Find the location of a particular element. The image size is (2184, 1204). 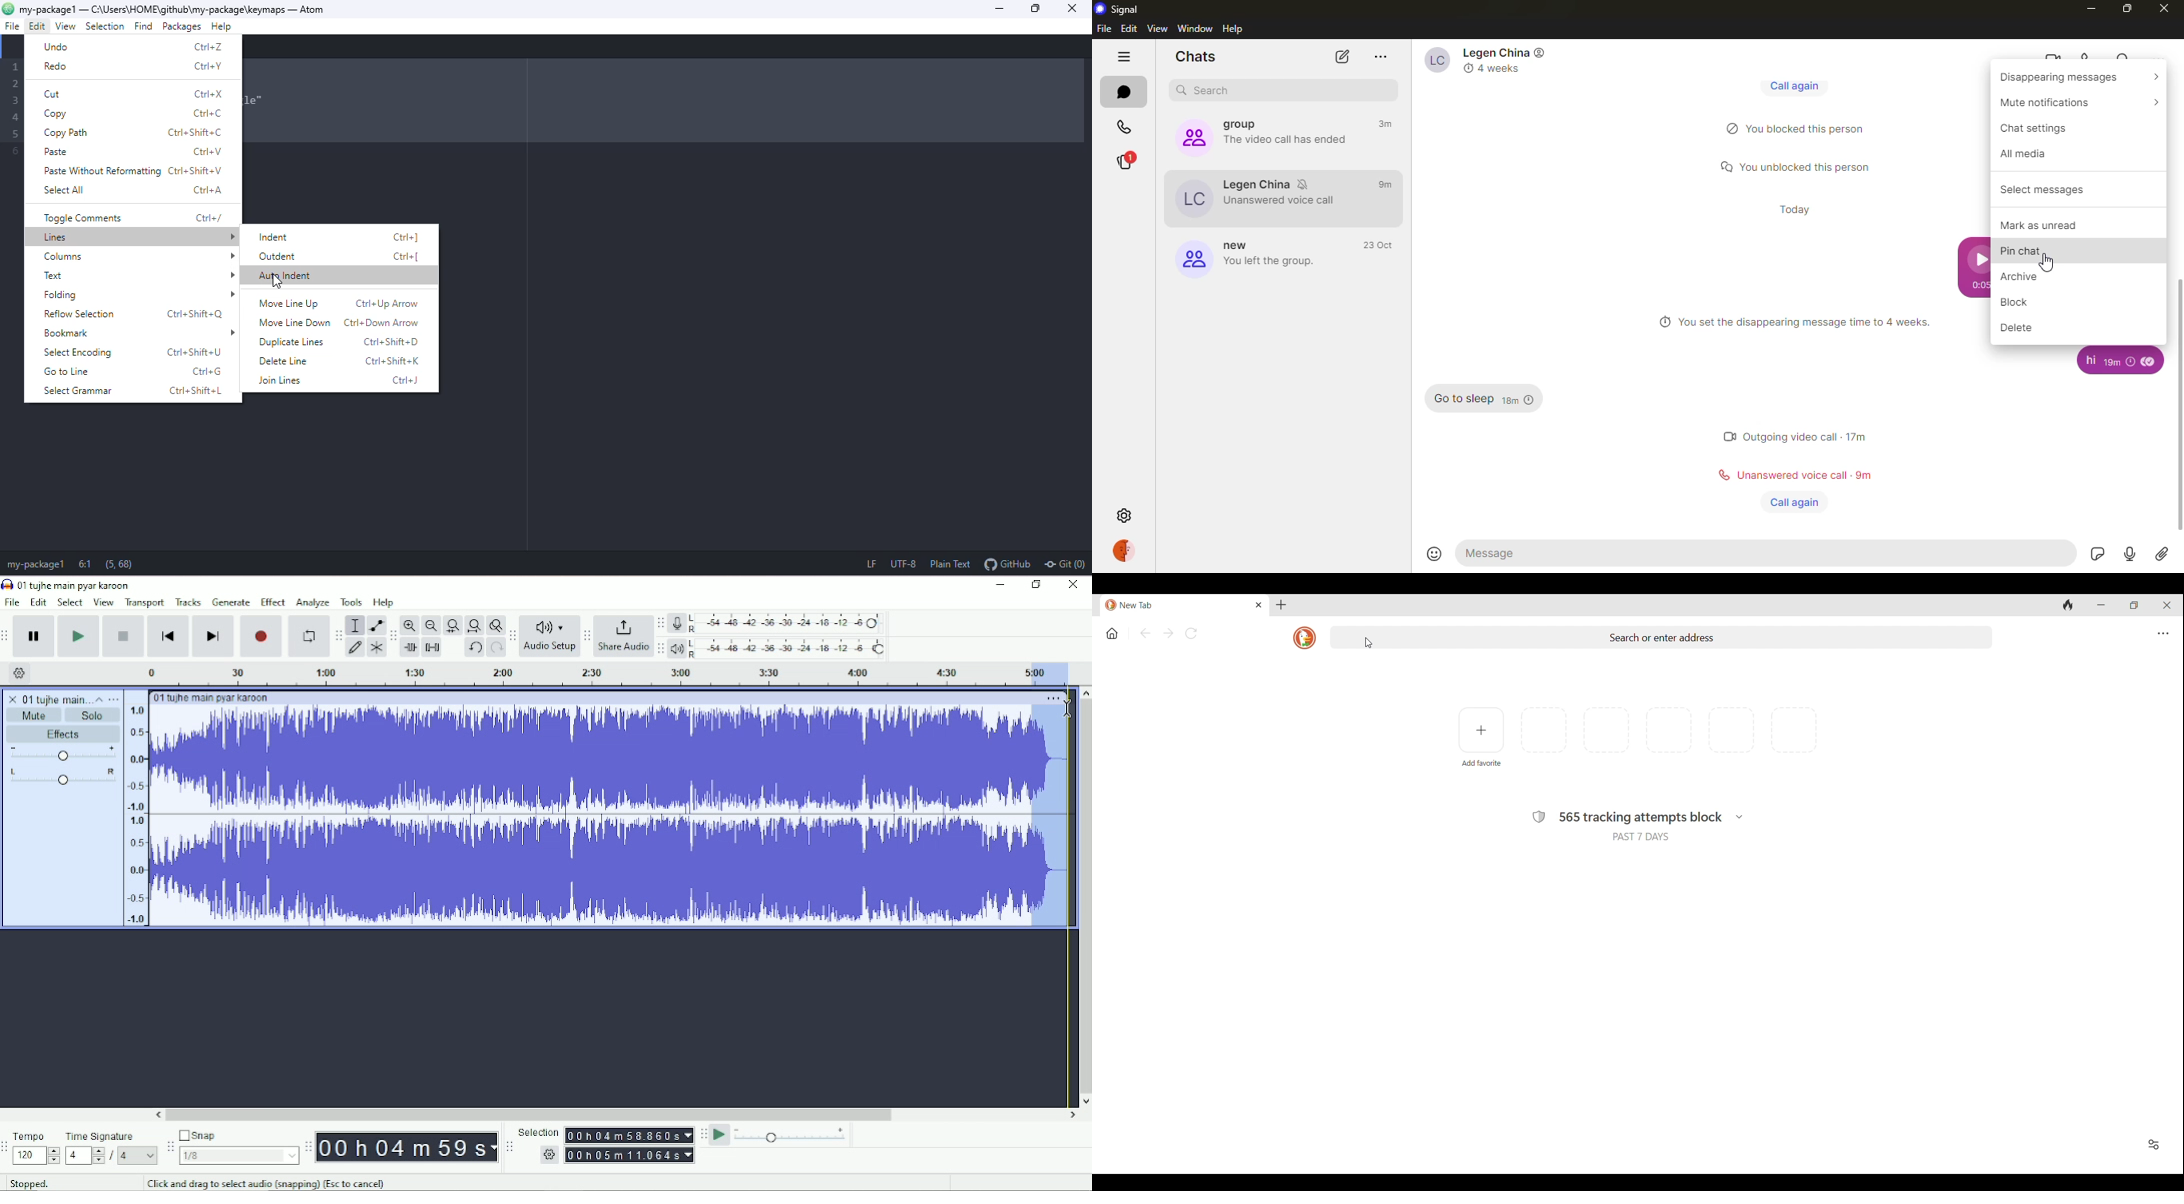

search is located at coordinates (1208, 91).